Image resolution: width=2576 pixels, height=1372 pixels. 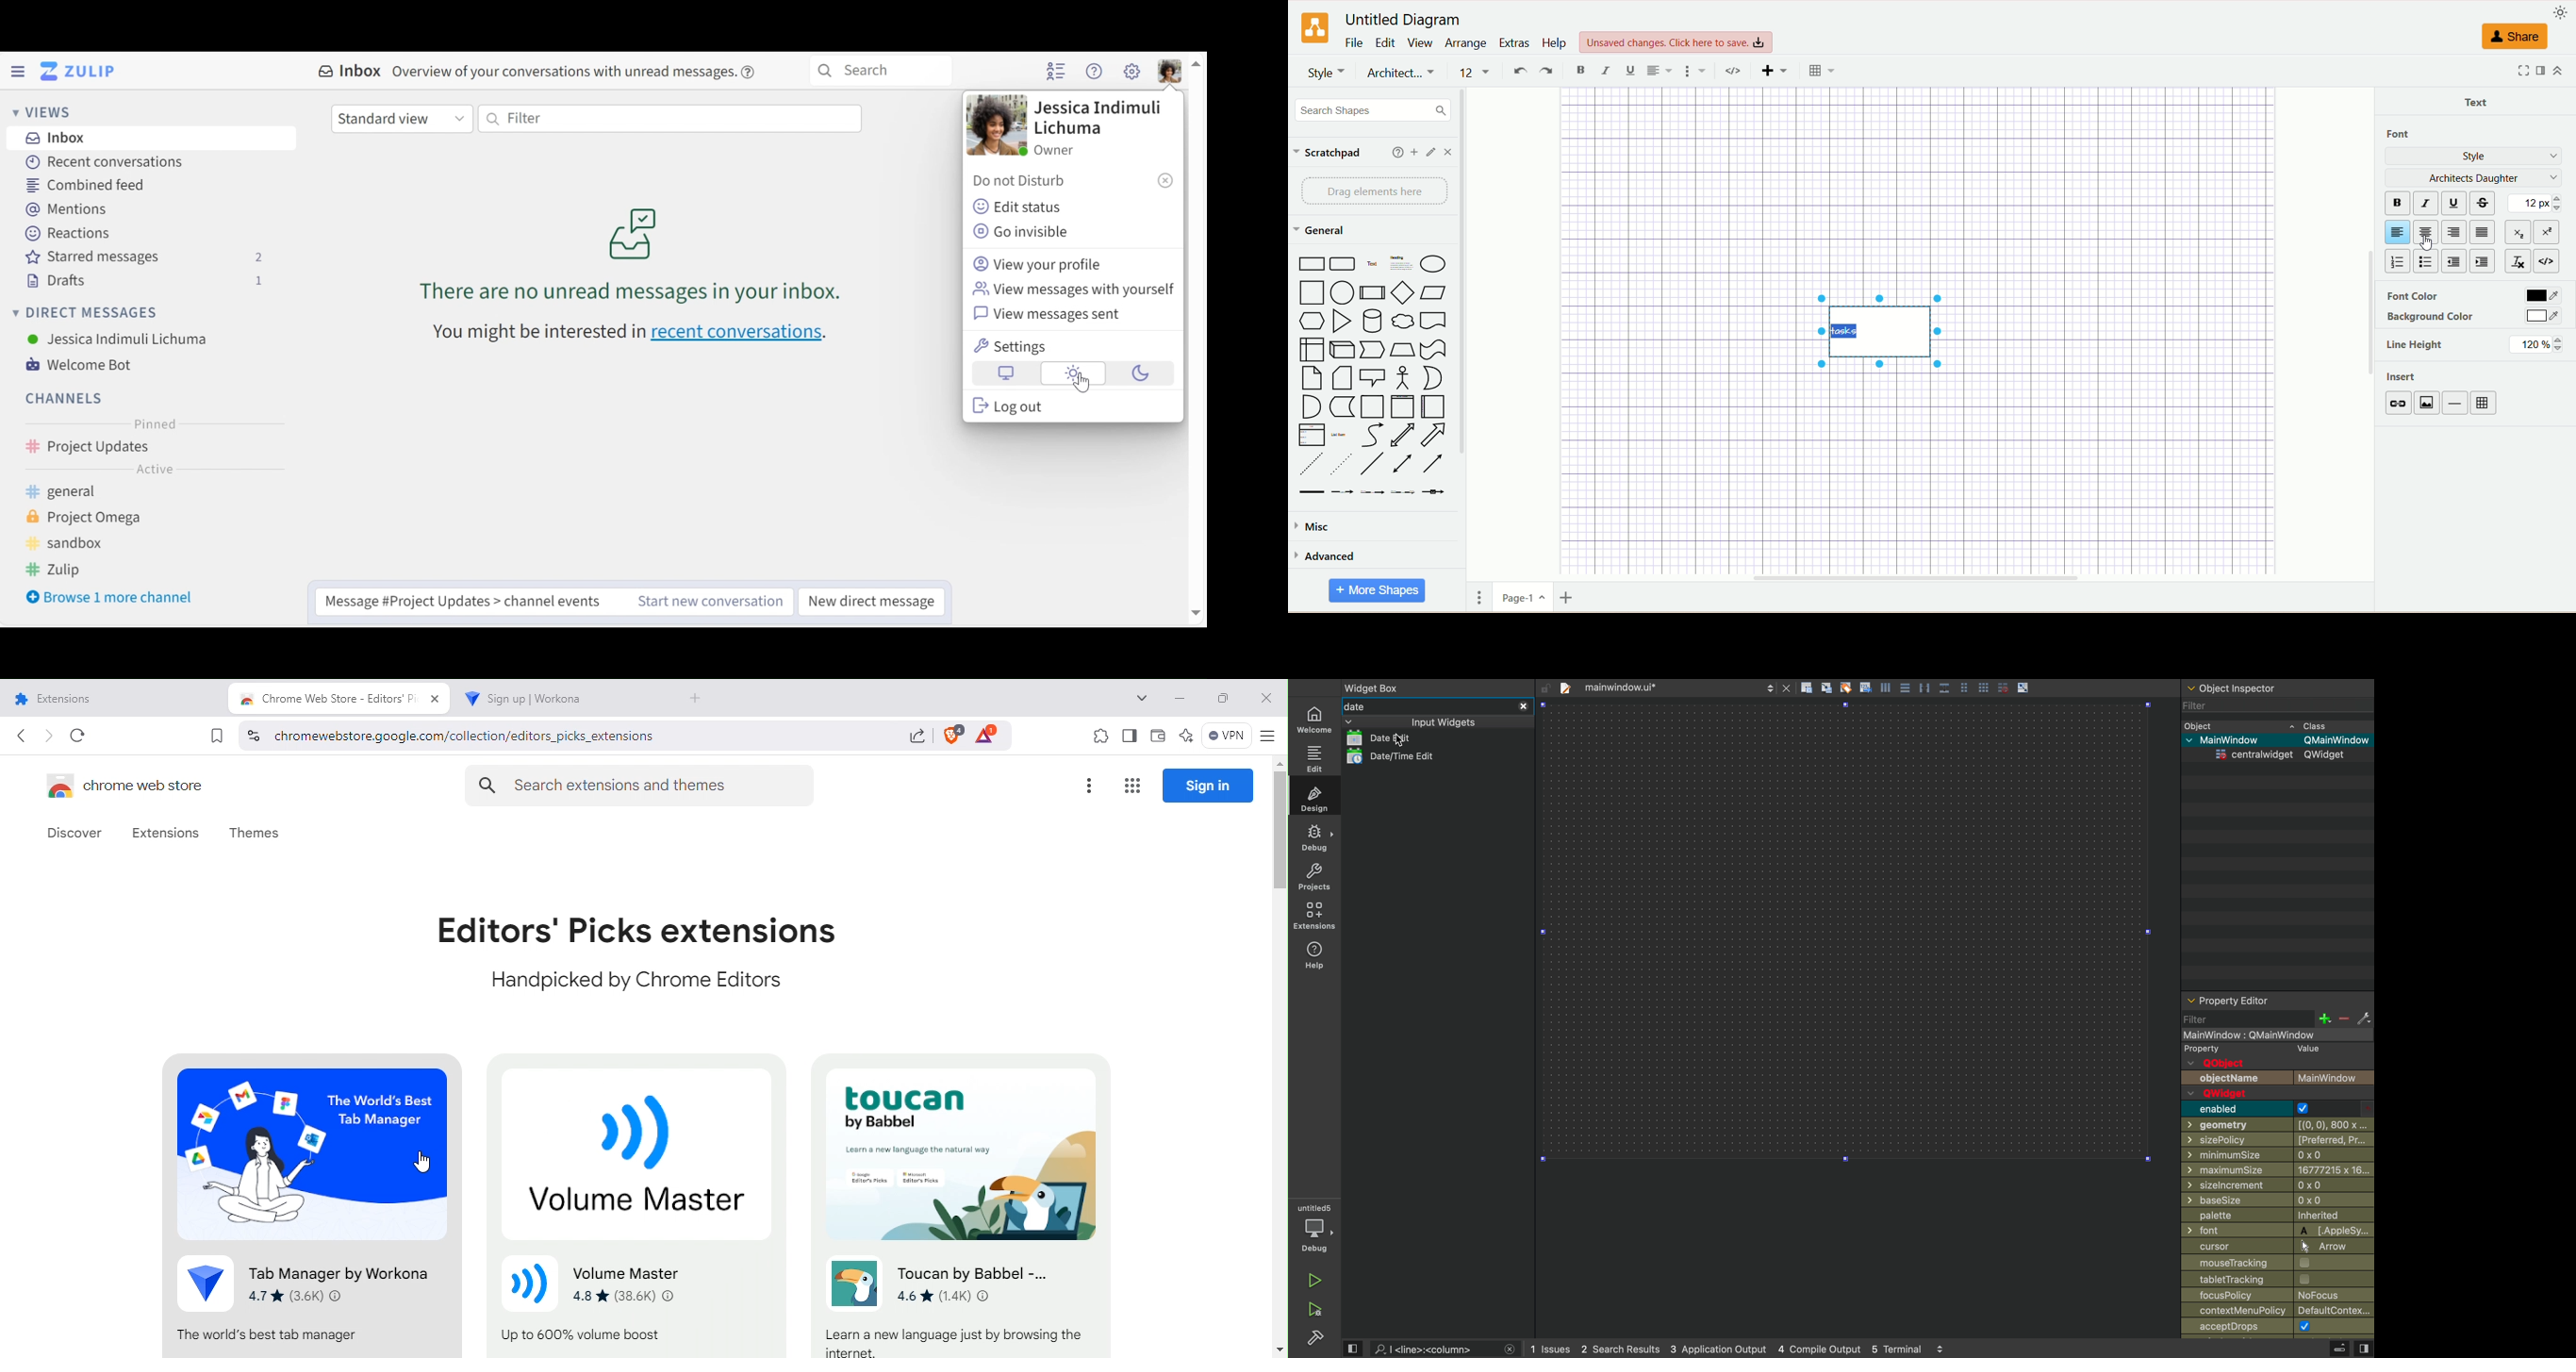 What do you see at coordinates (1072, 290) in the screenshot?
I see `View messages with yourself` at bounding box center [1072, 290].